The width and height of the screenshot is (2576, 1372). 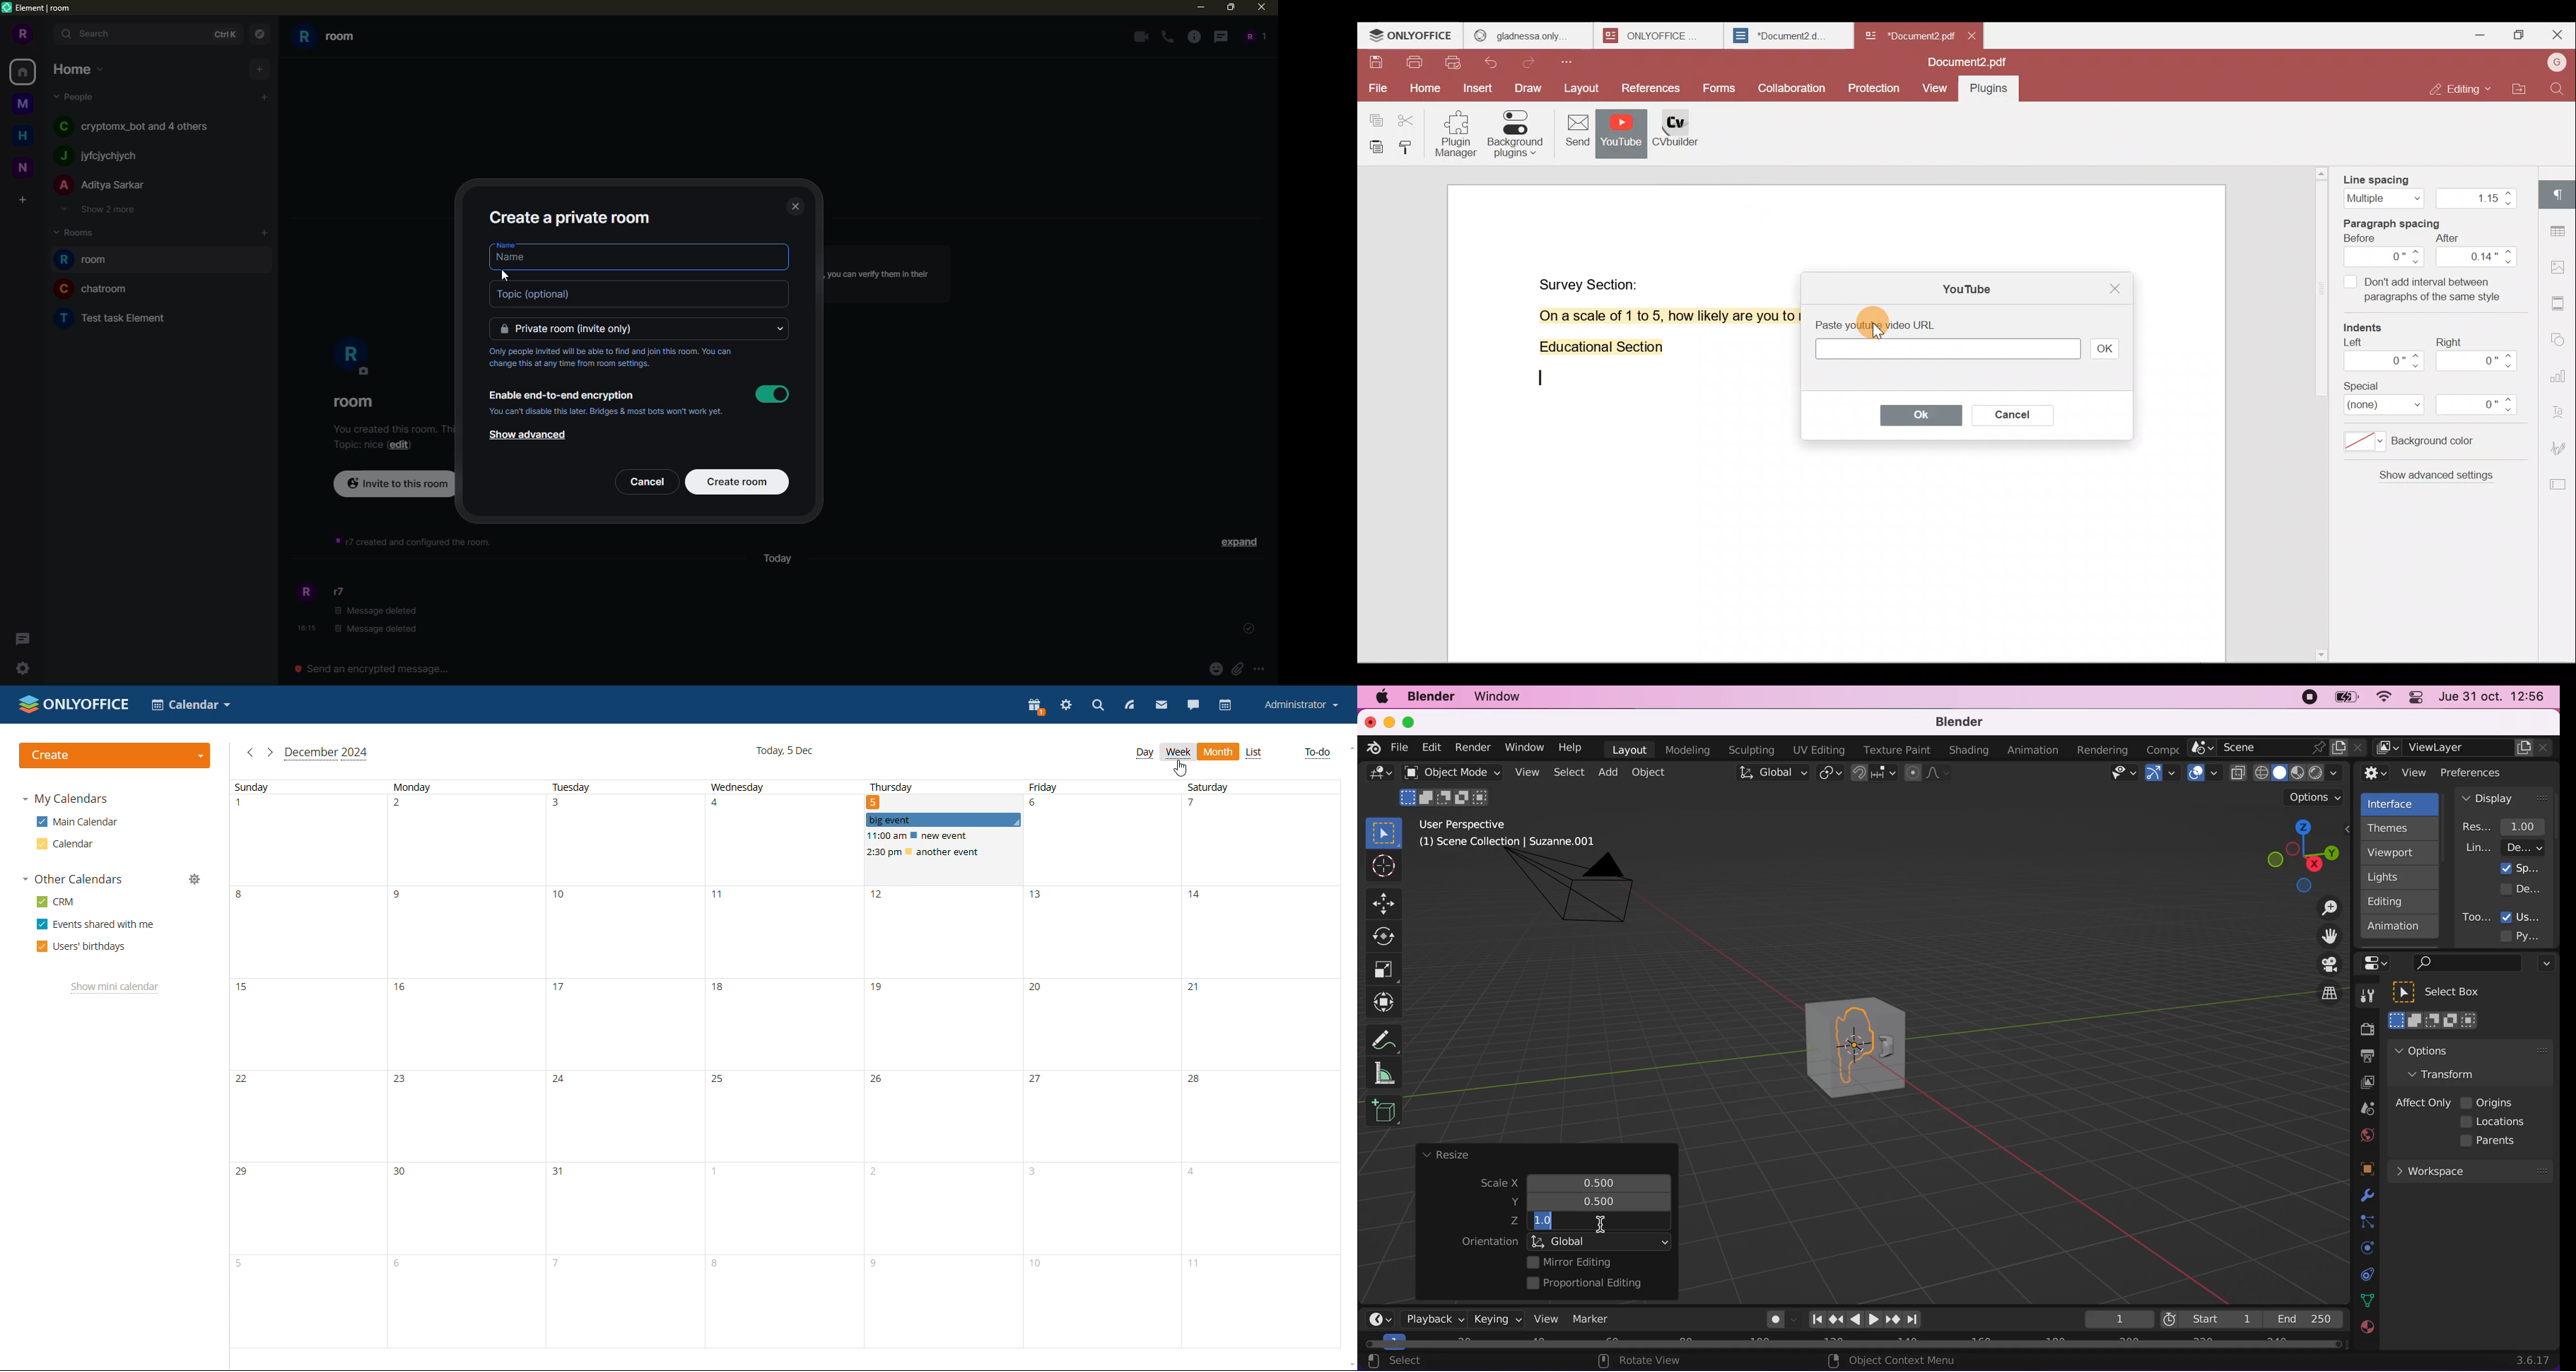 I want to click on Signature settings, so click(x=2562, y=447).